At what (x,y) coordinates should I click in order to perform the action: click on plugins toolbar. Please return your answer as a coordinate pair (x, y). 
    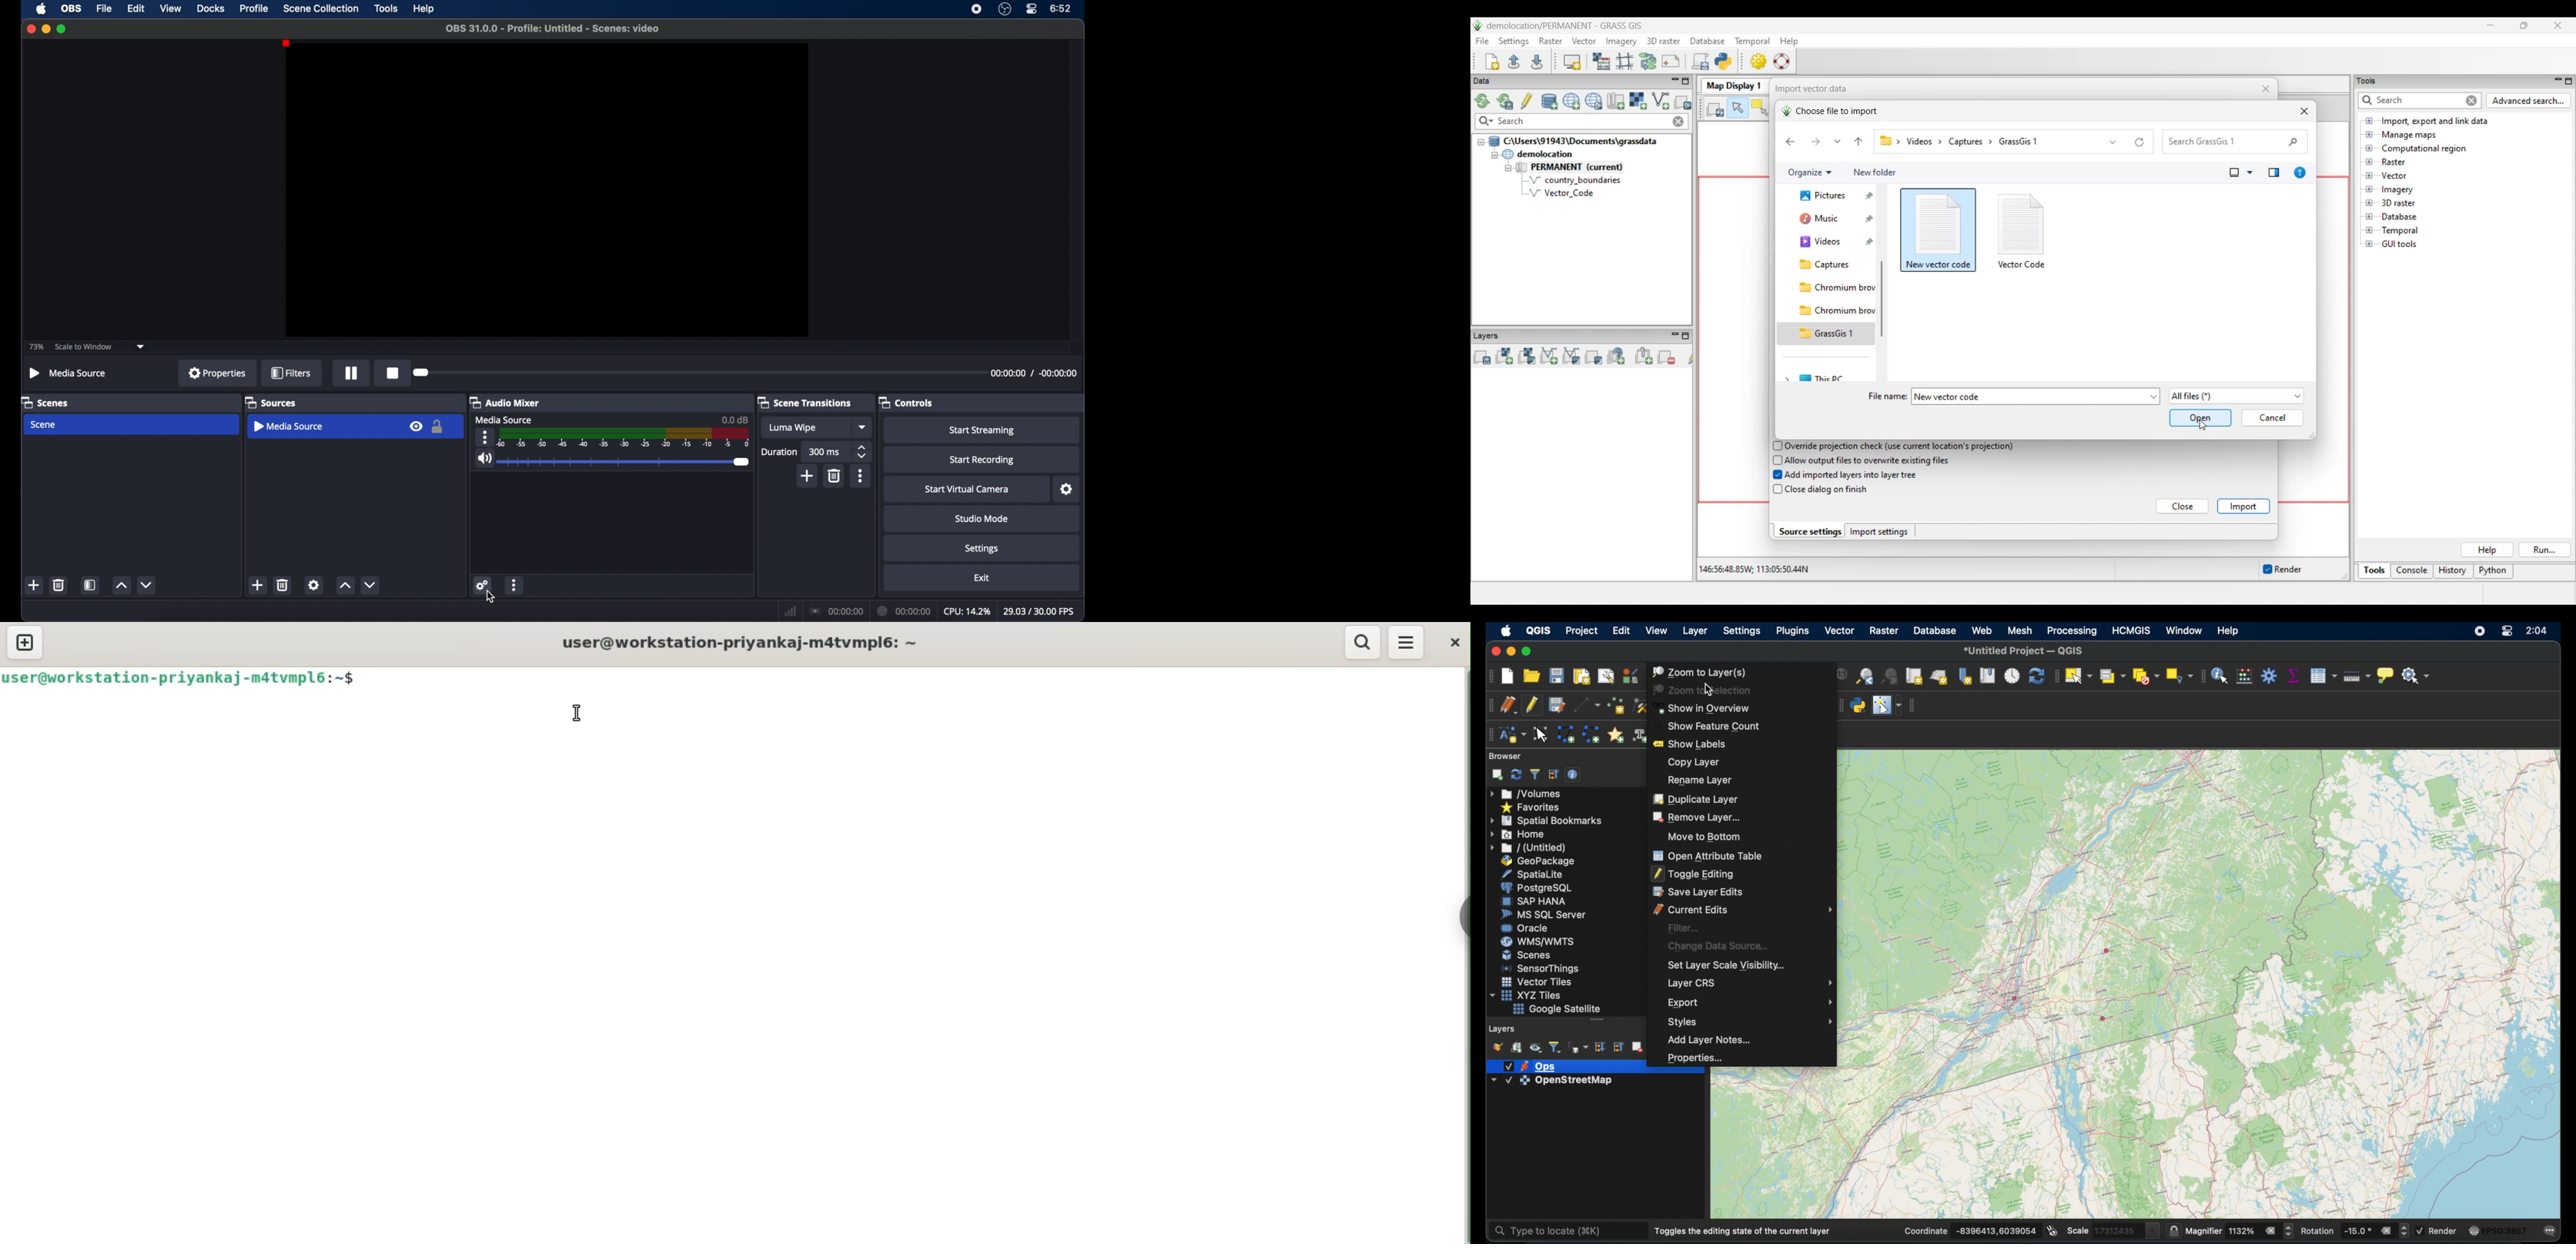
    Looking at the image, I should click on (1838, 706).